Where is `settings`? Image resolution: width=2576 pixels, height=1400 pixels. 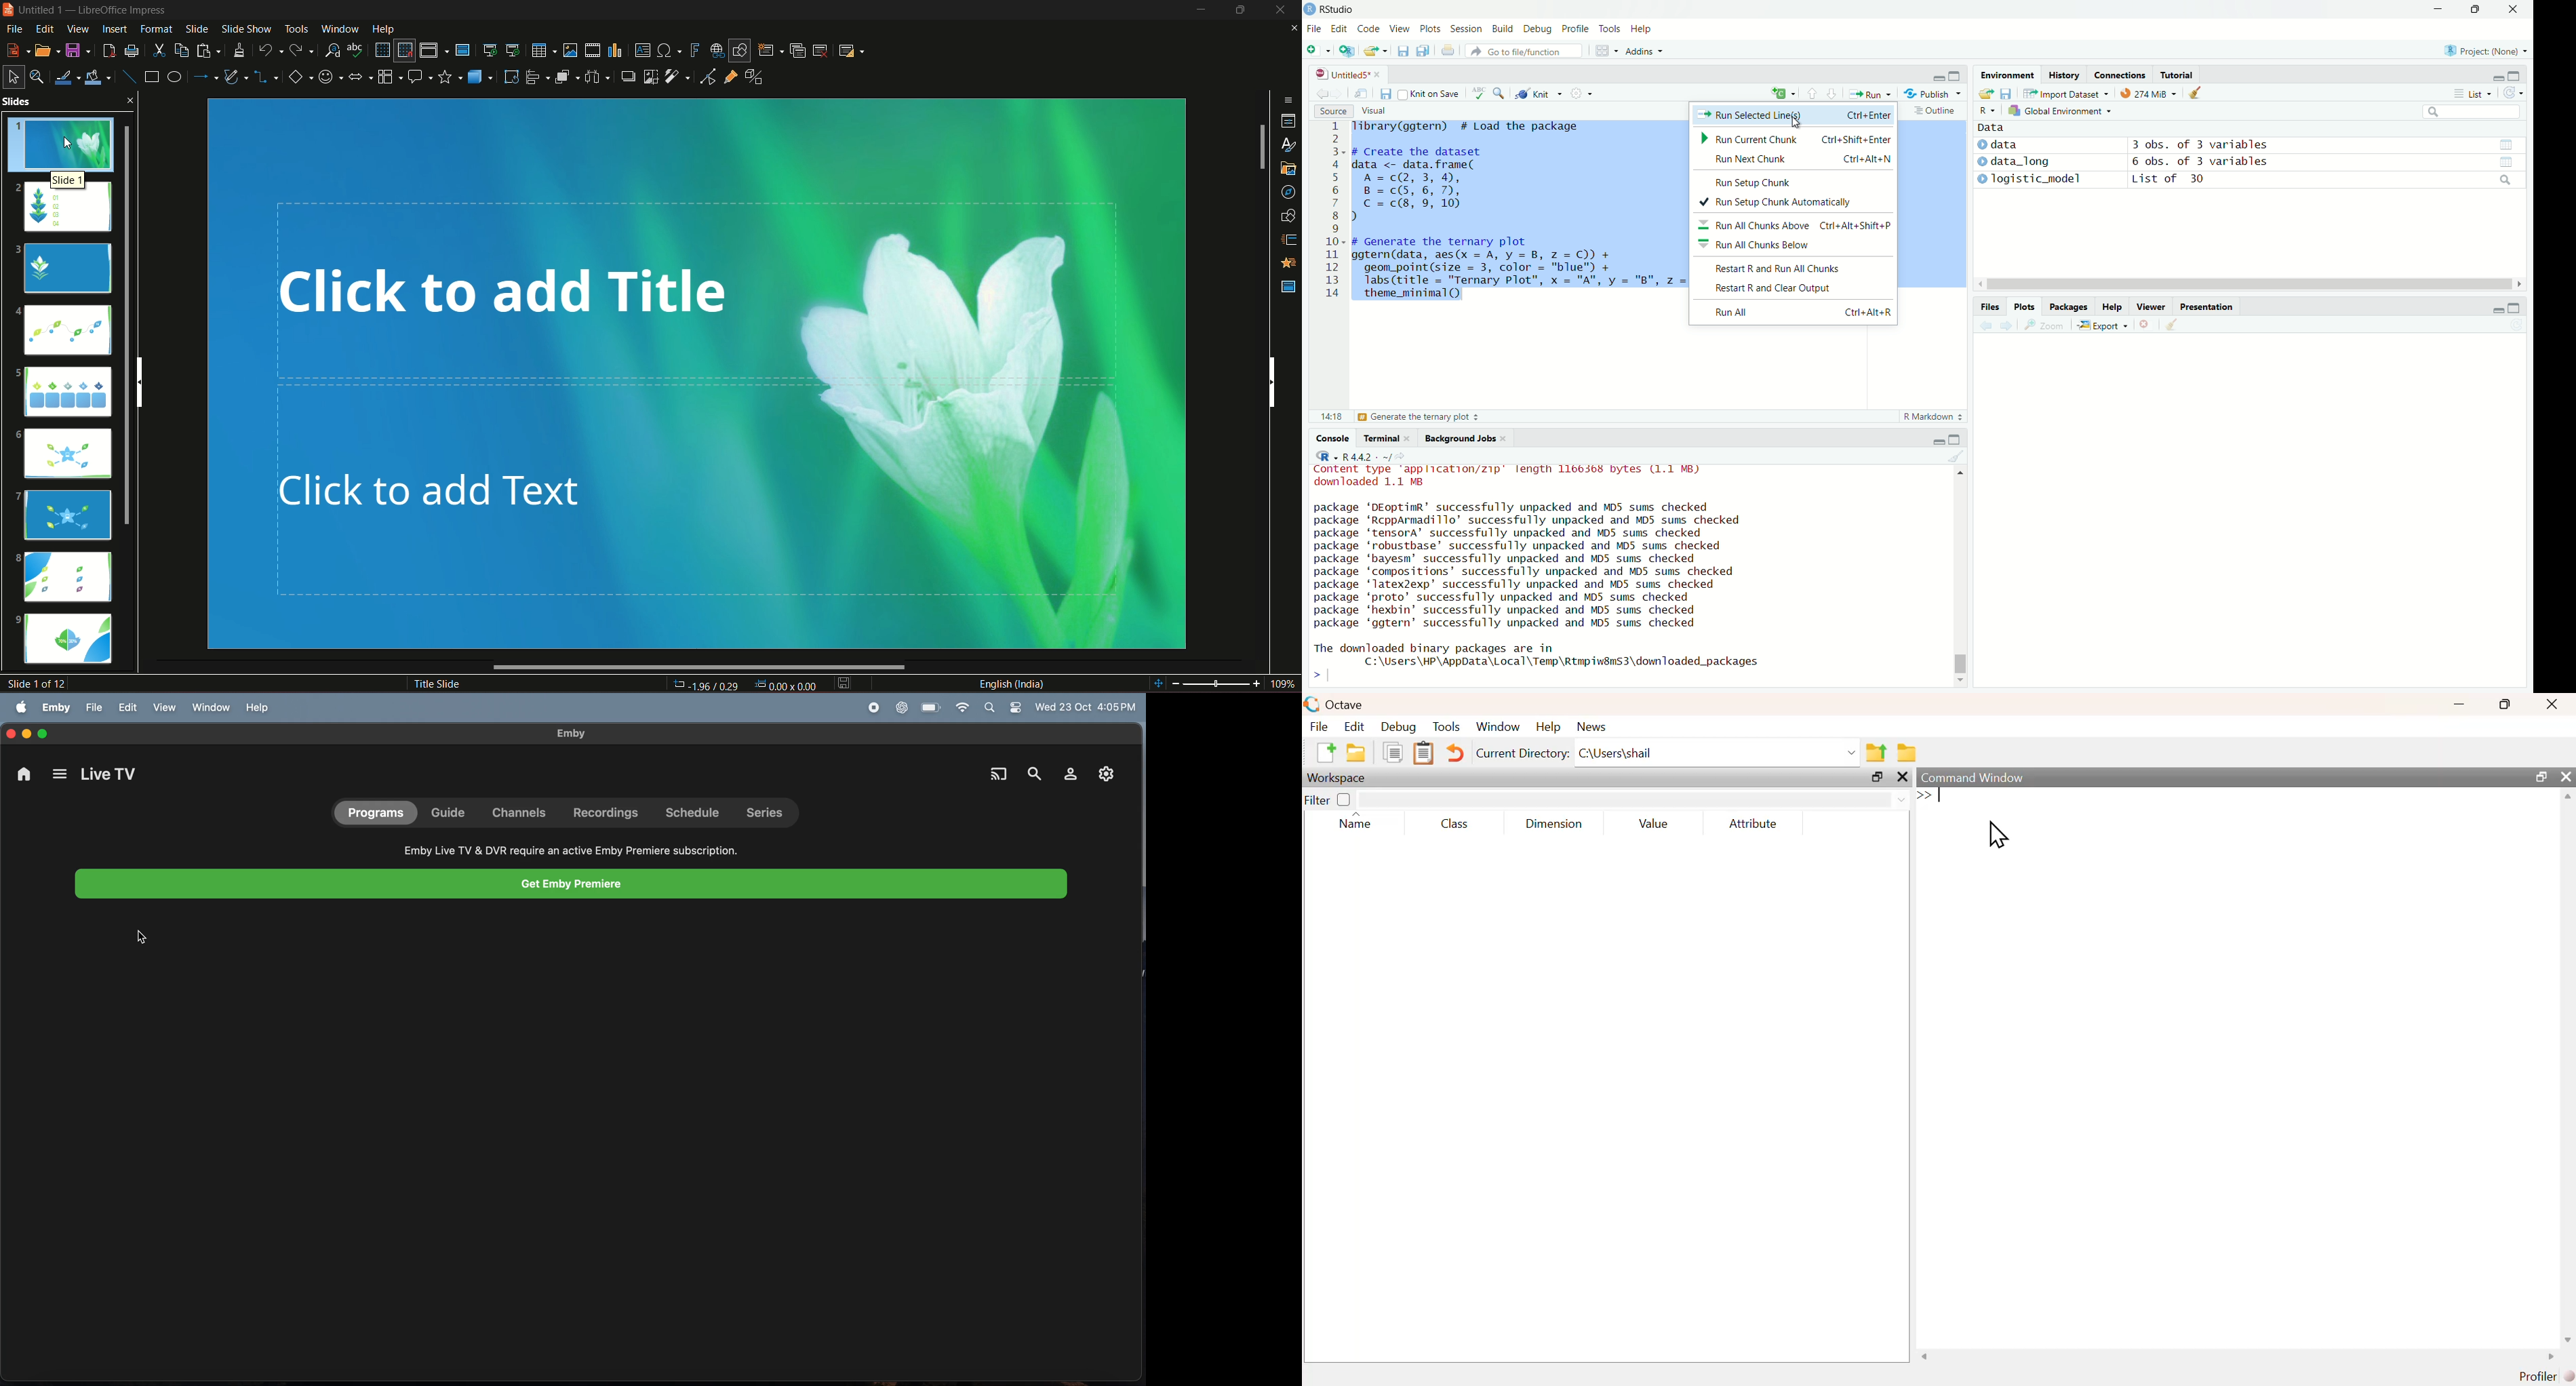 settings is located at coordinates (1586, 96).